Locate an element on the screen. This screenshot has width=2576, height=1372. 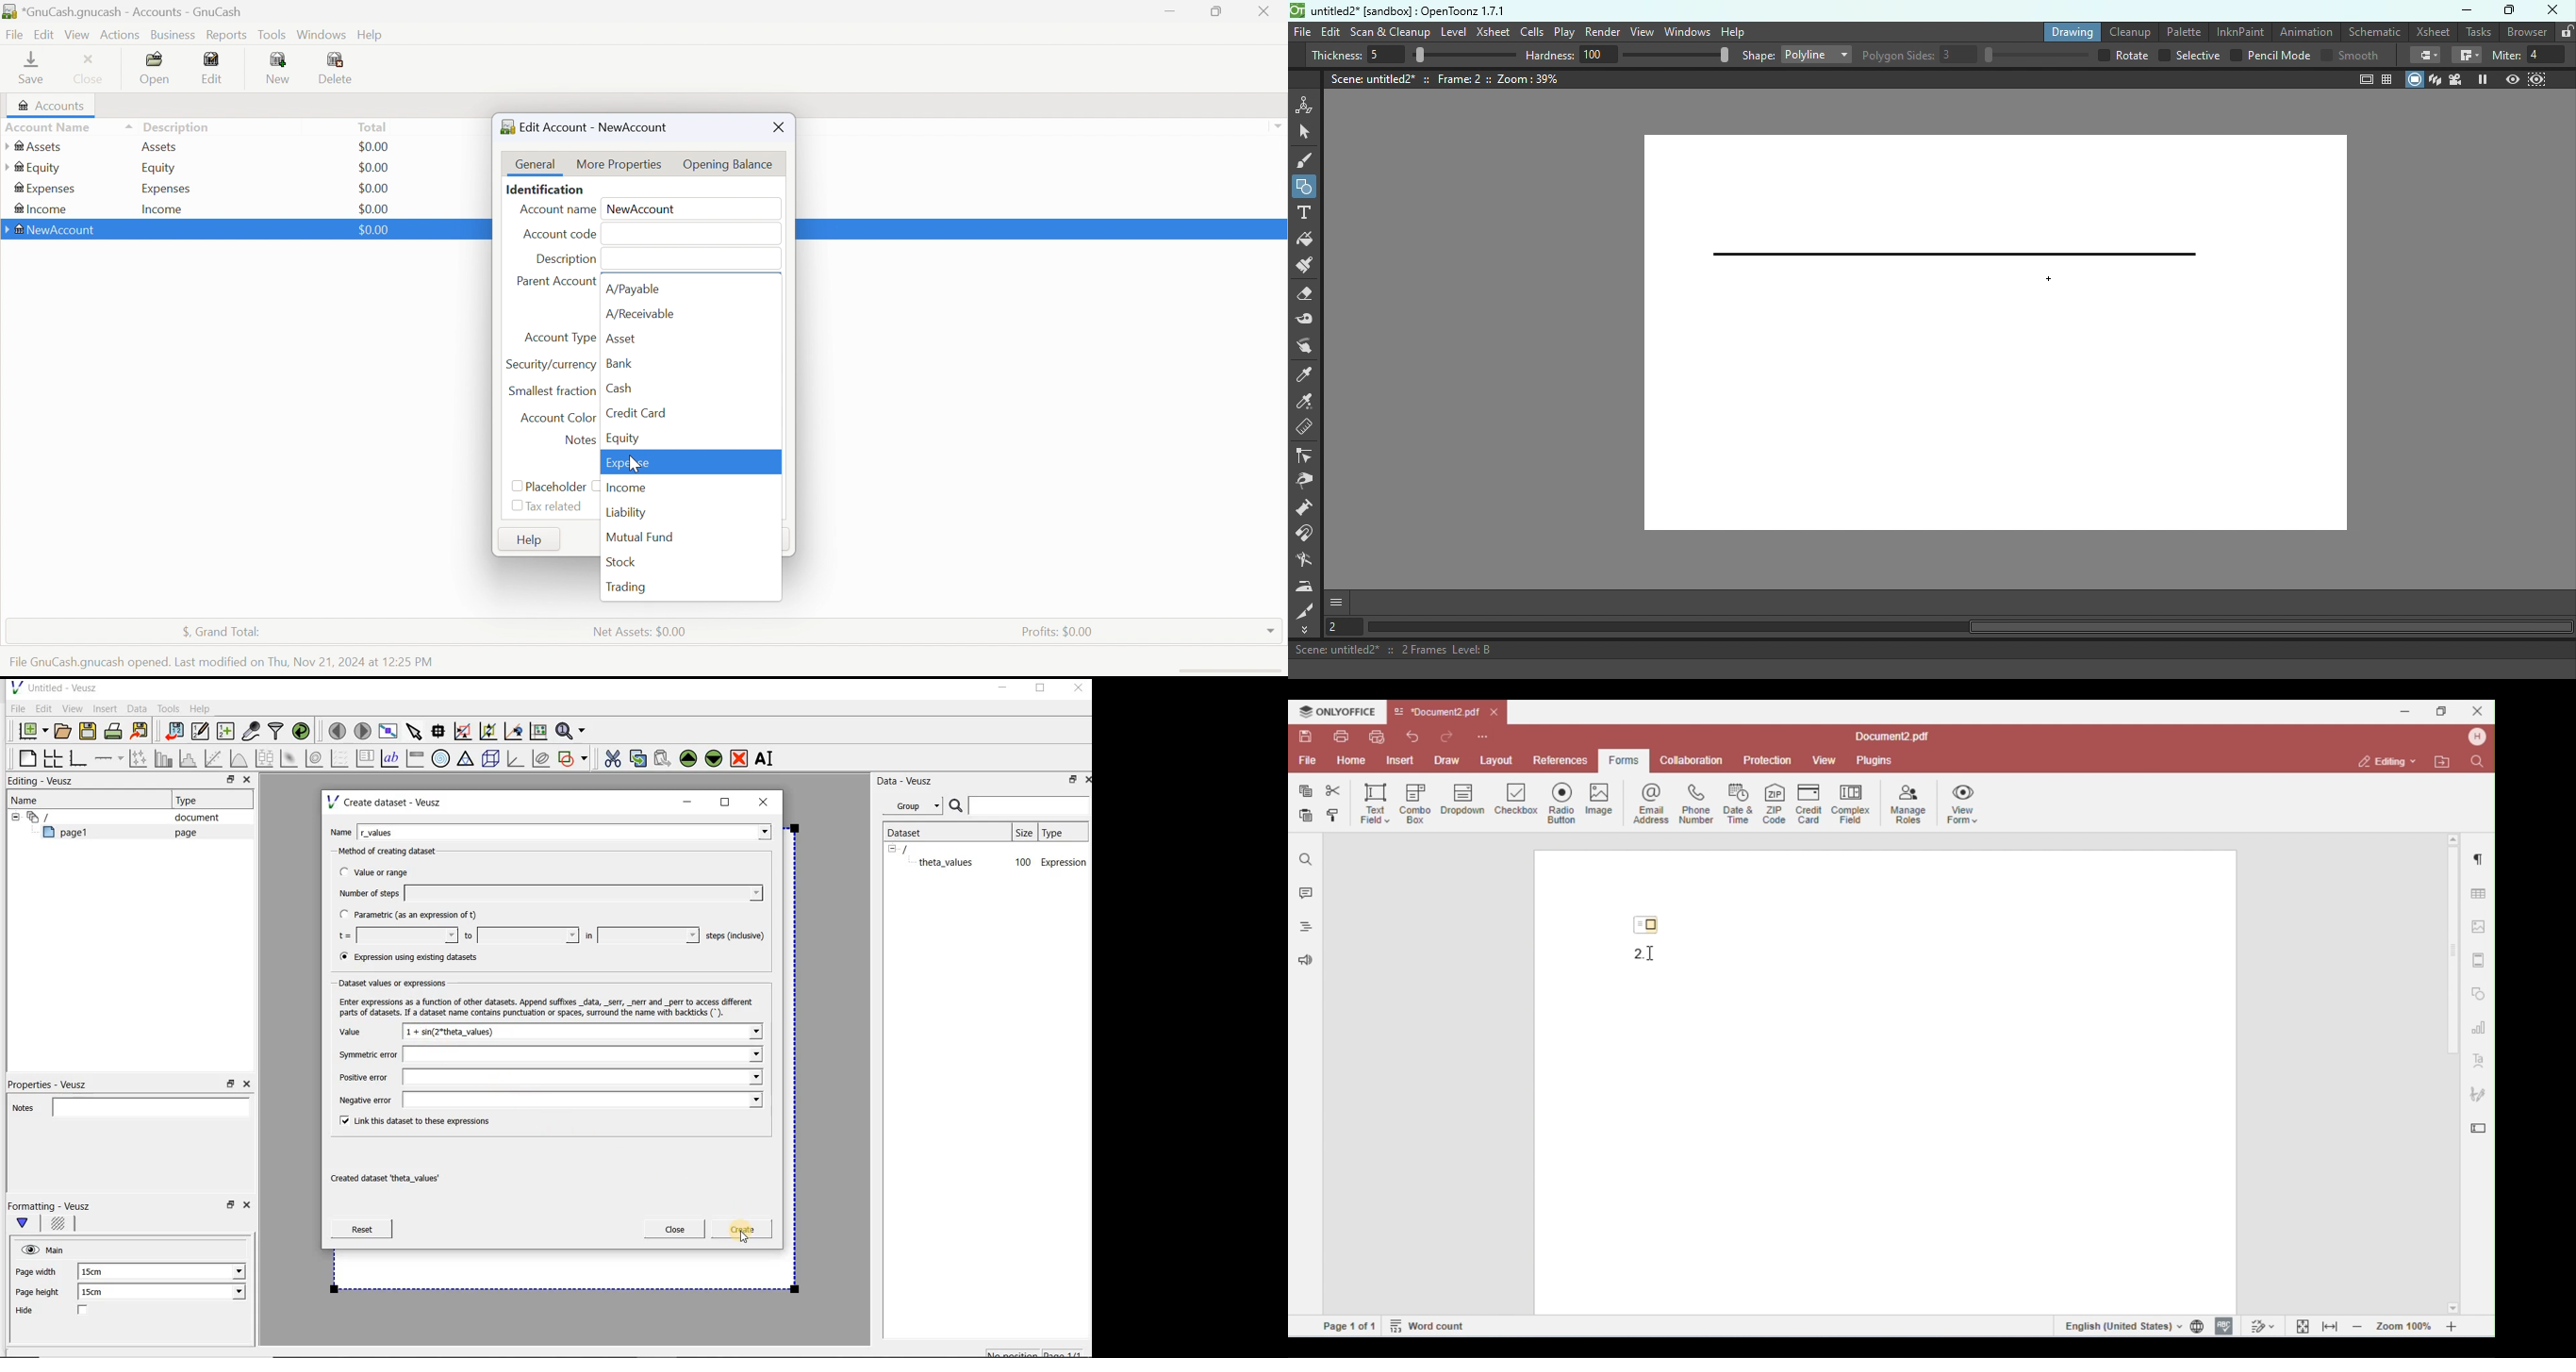
$0.00 is located at coordinates (373, 229).